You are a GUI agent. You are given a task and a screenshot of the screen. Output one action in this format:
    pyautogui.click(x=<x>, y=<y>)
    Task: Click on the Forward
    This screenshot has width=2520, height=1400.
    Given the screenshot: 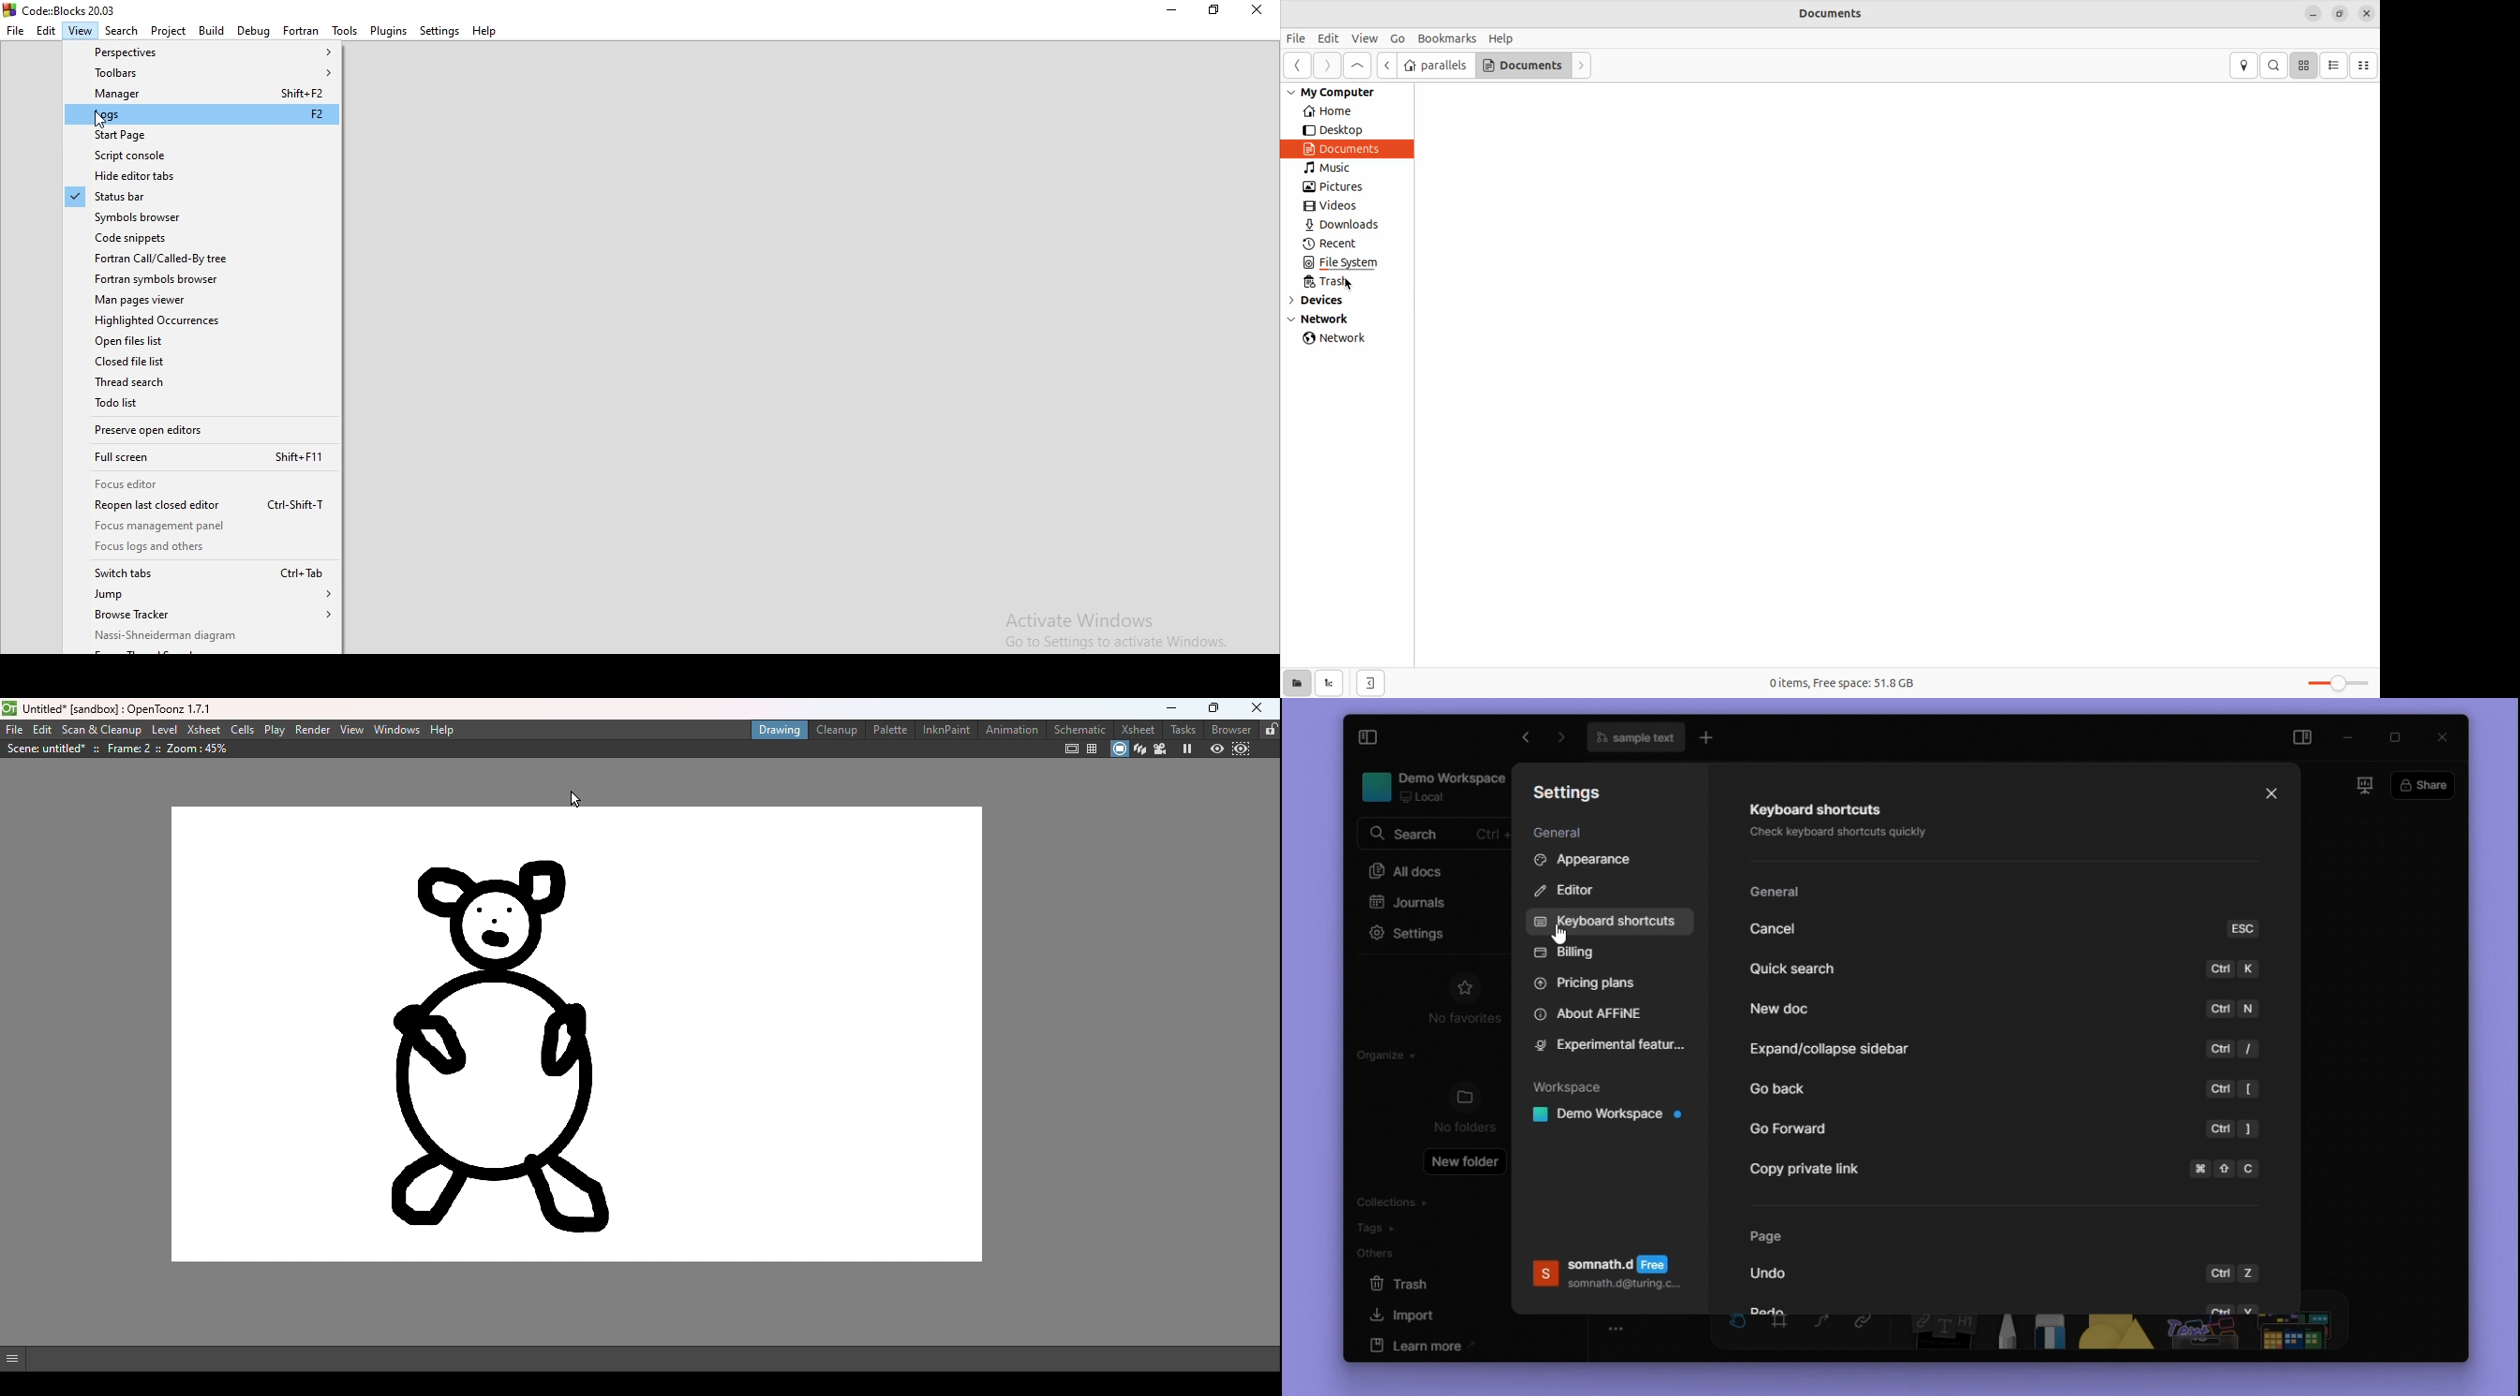 What is the action you would take?
    pyautogui.click(x=1584, y=66)
    